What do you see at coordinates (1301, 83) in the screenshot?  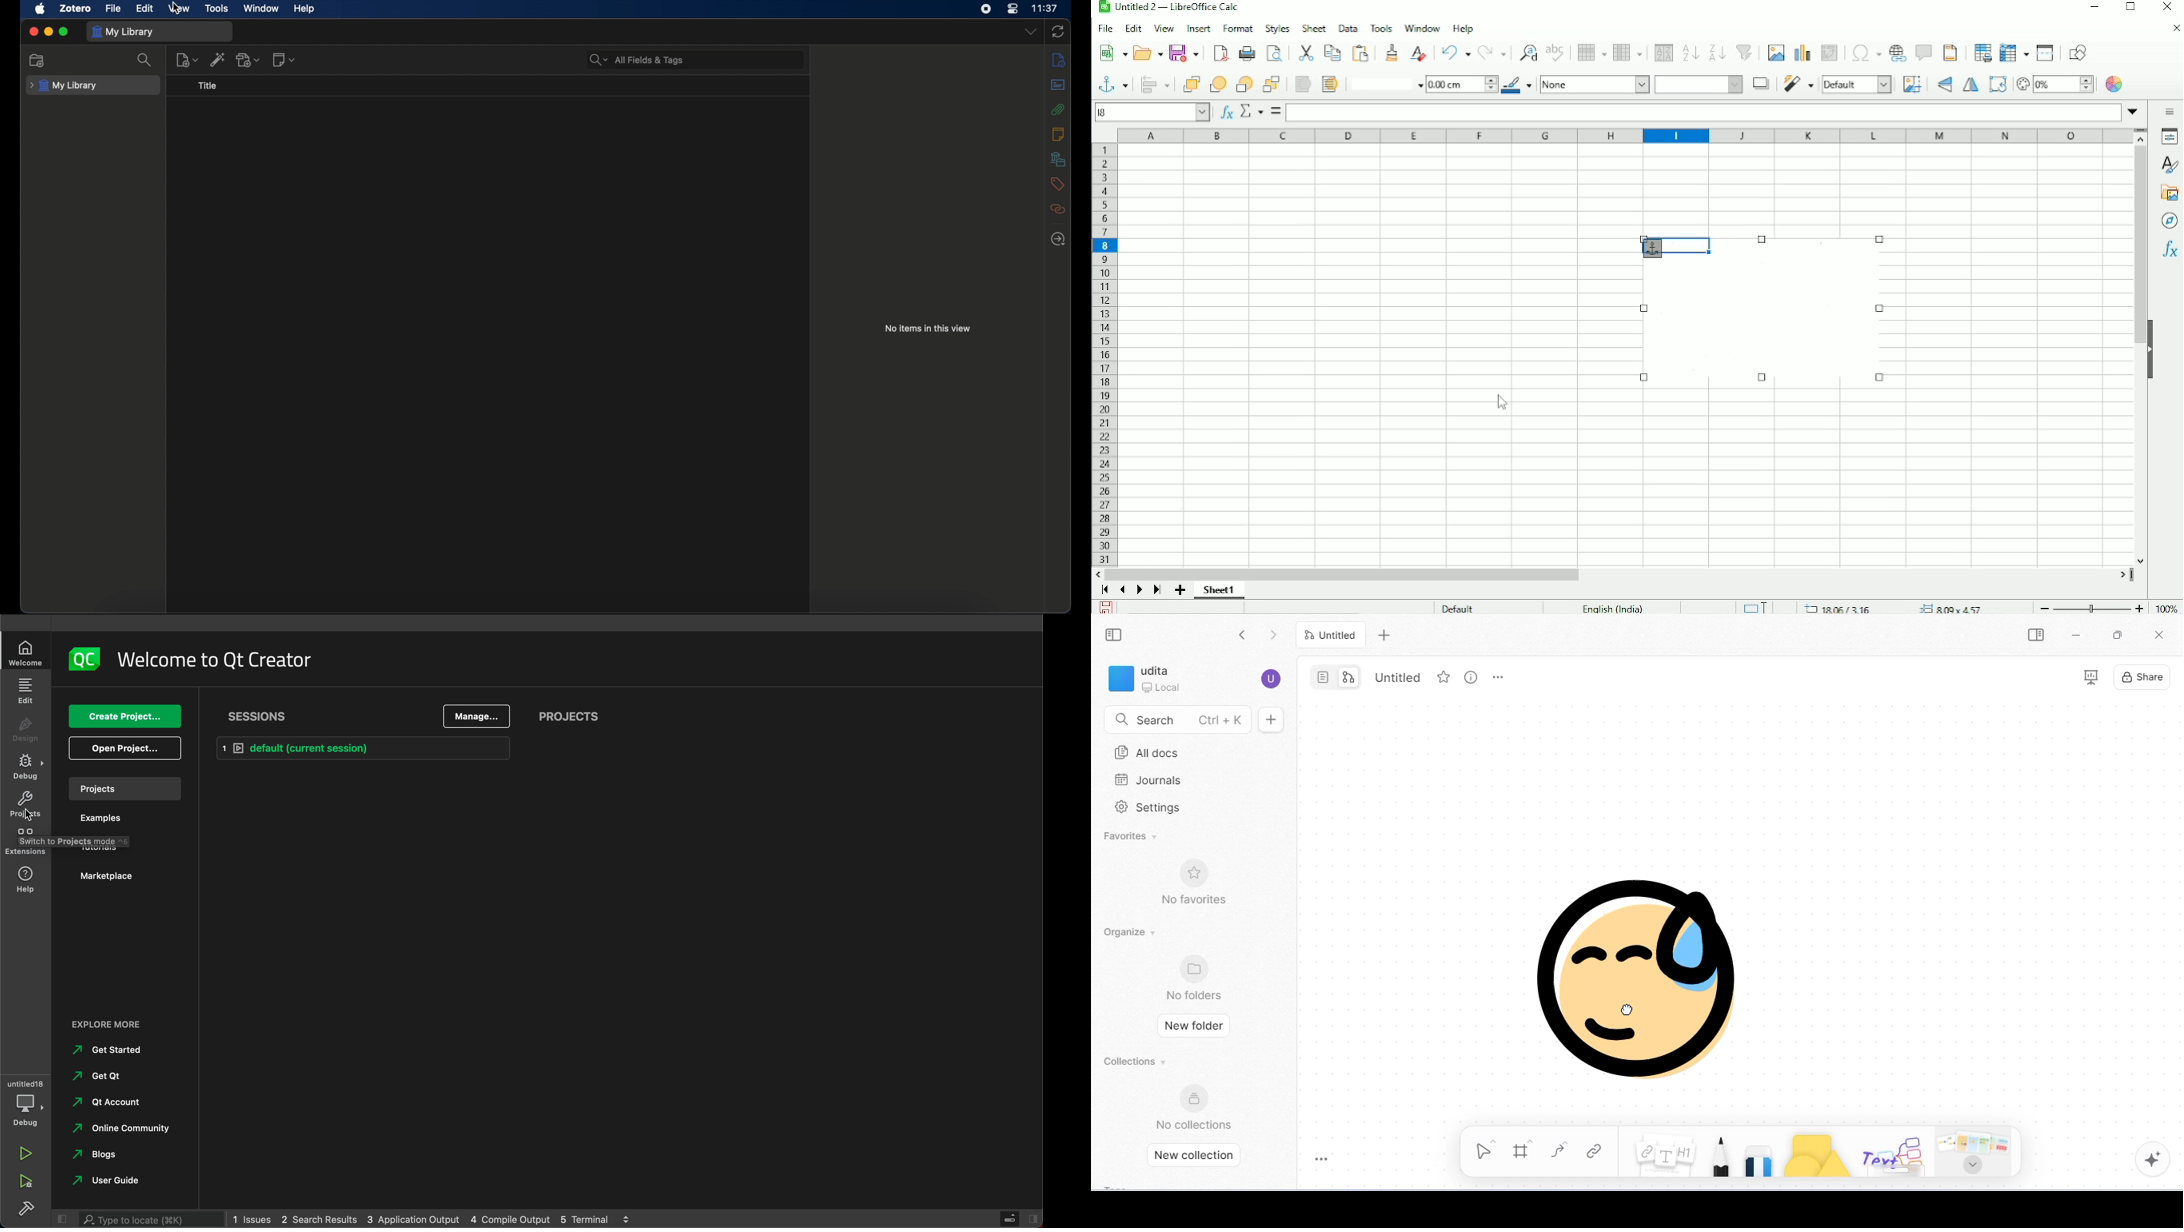 I see `to foreground` at bounding box center [1301, 83].